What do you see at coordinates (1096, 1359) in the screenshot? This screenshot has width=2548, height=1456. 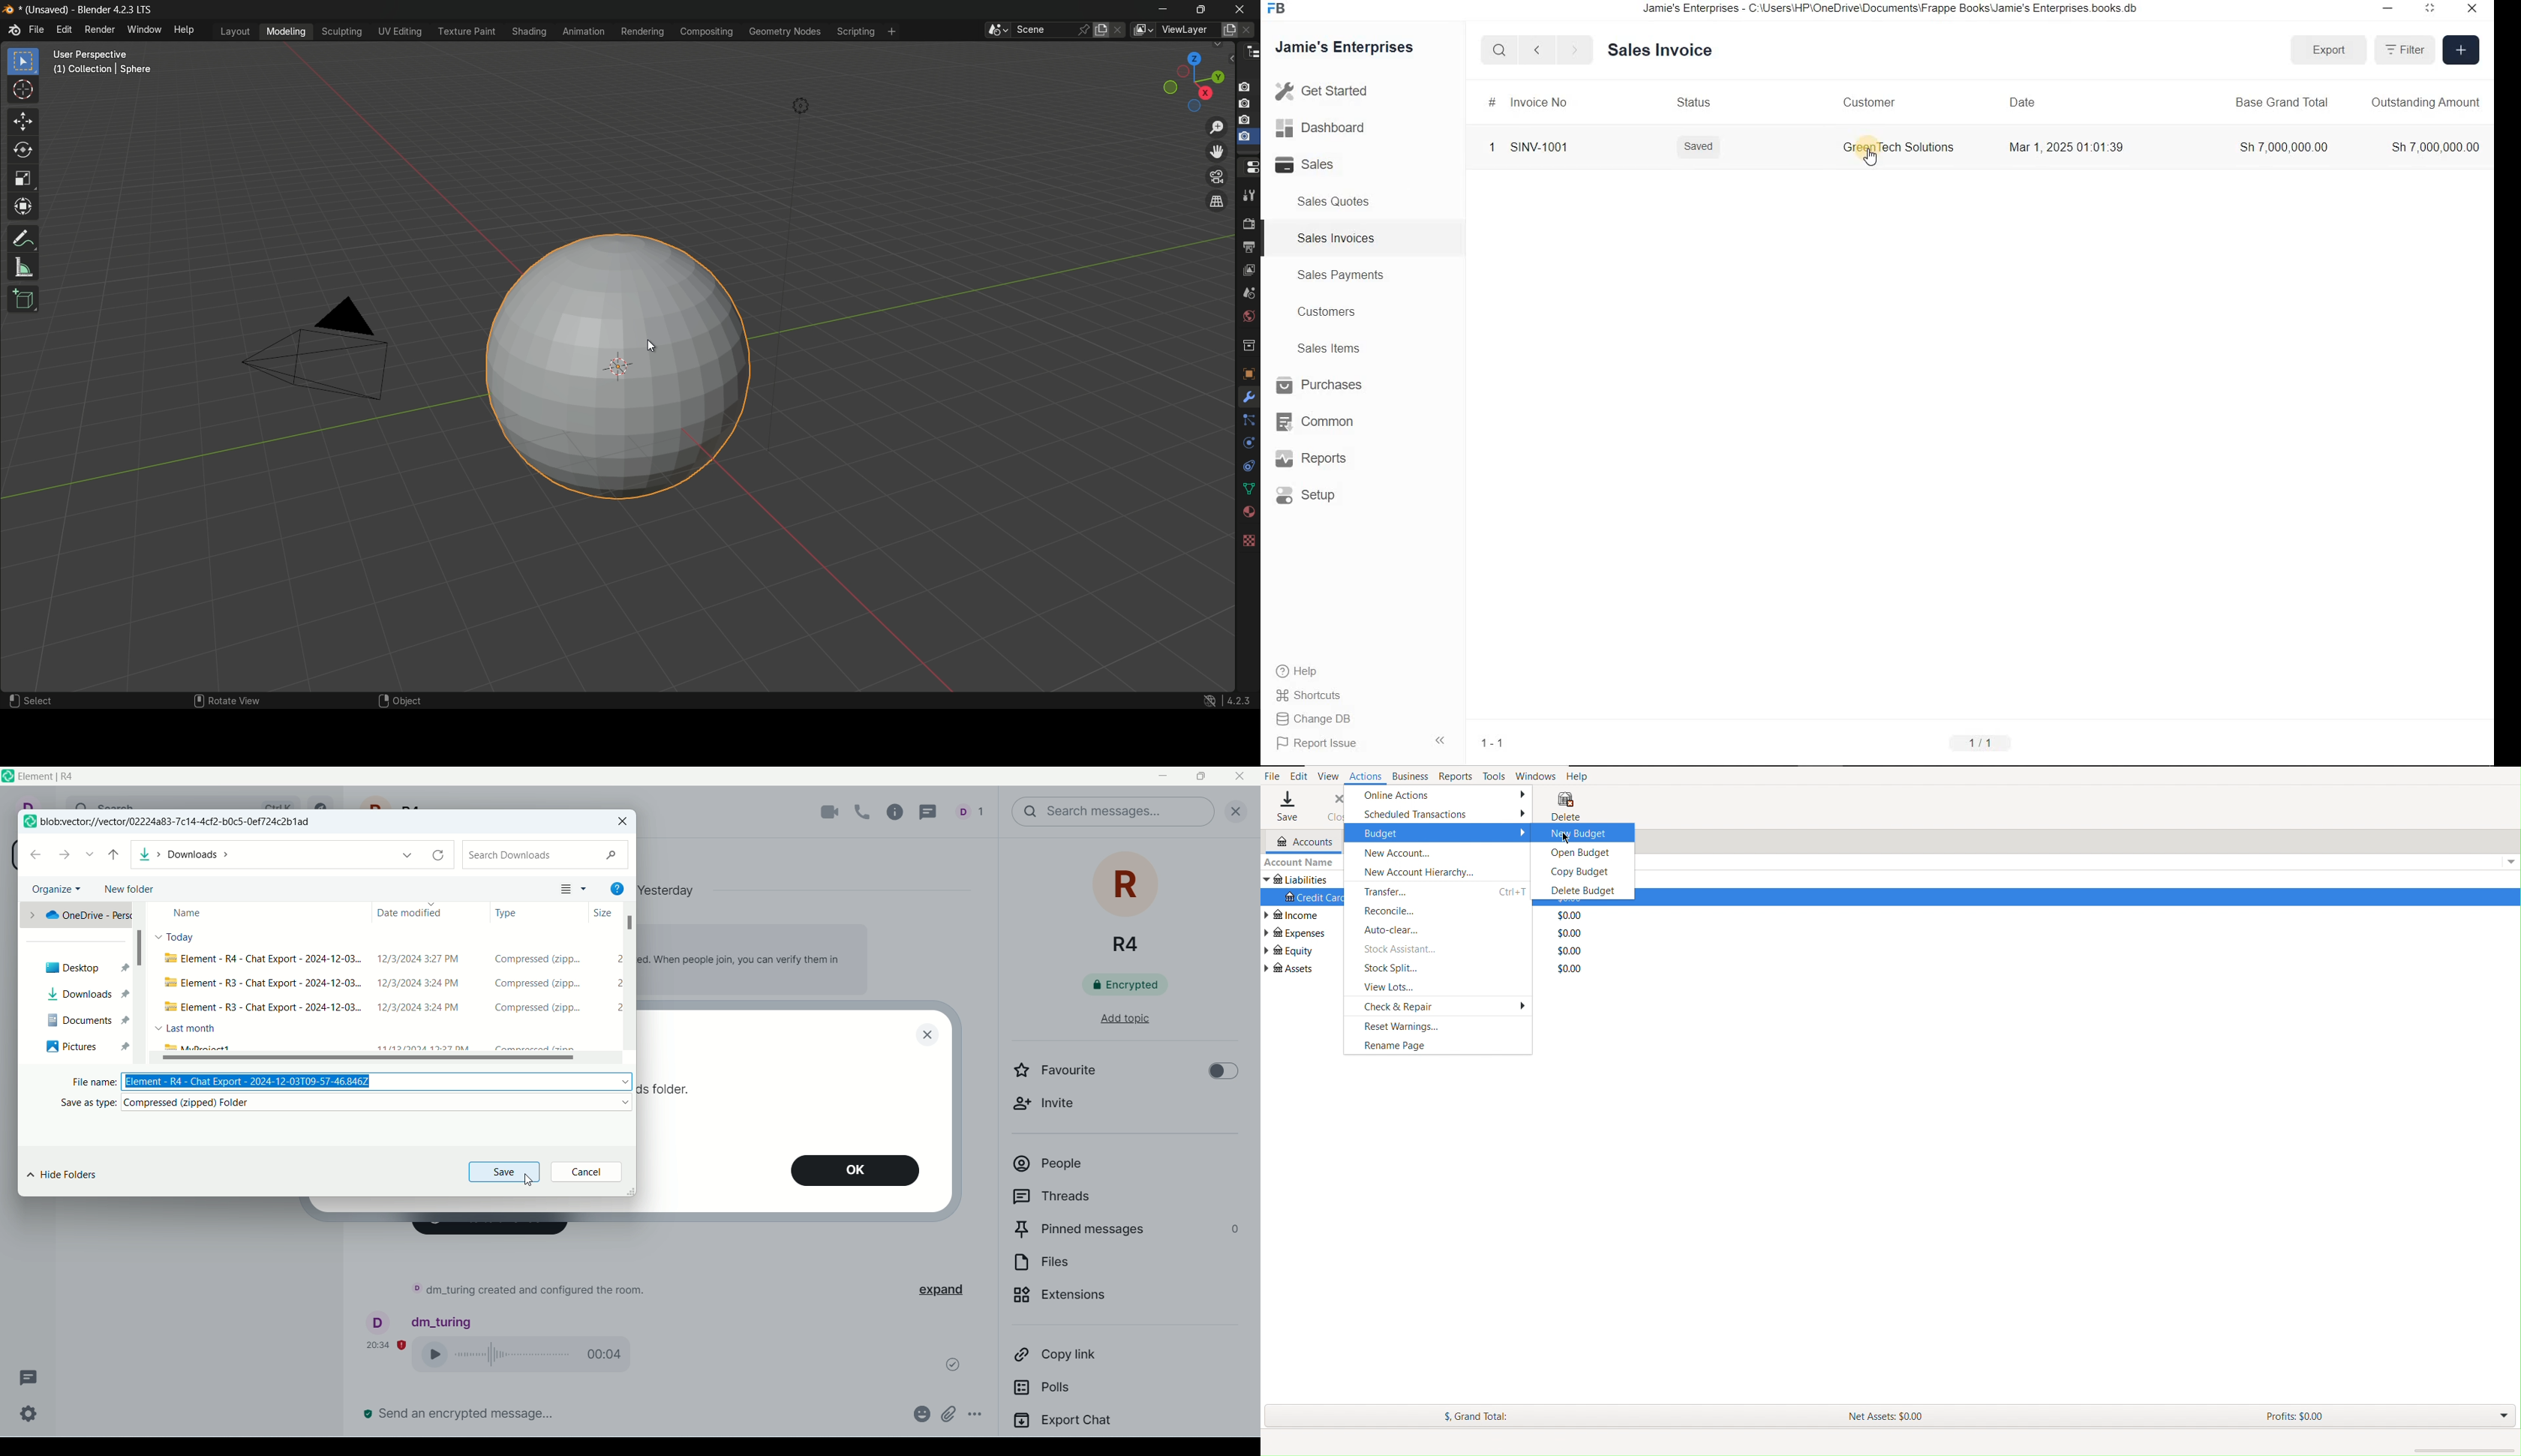 I see `copy link` at bounding box center [1096, 1359].